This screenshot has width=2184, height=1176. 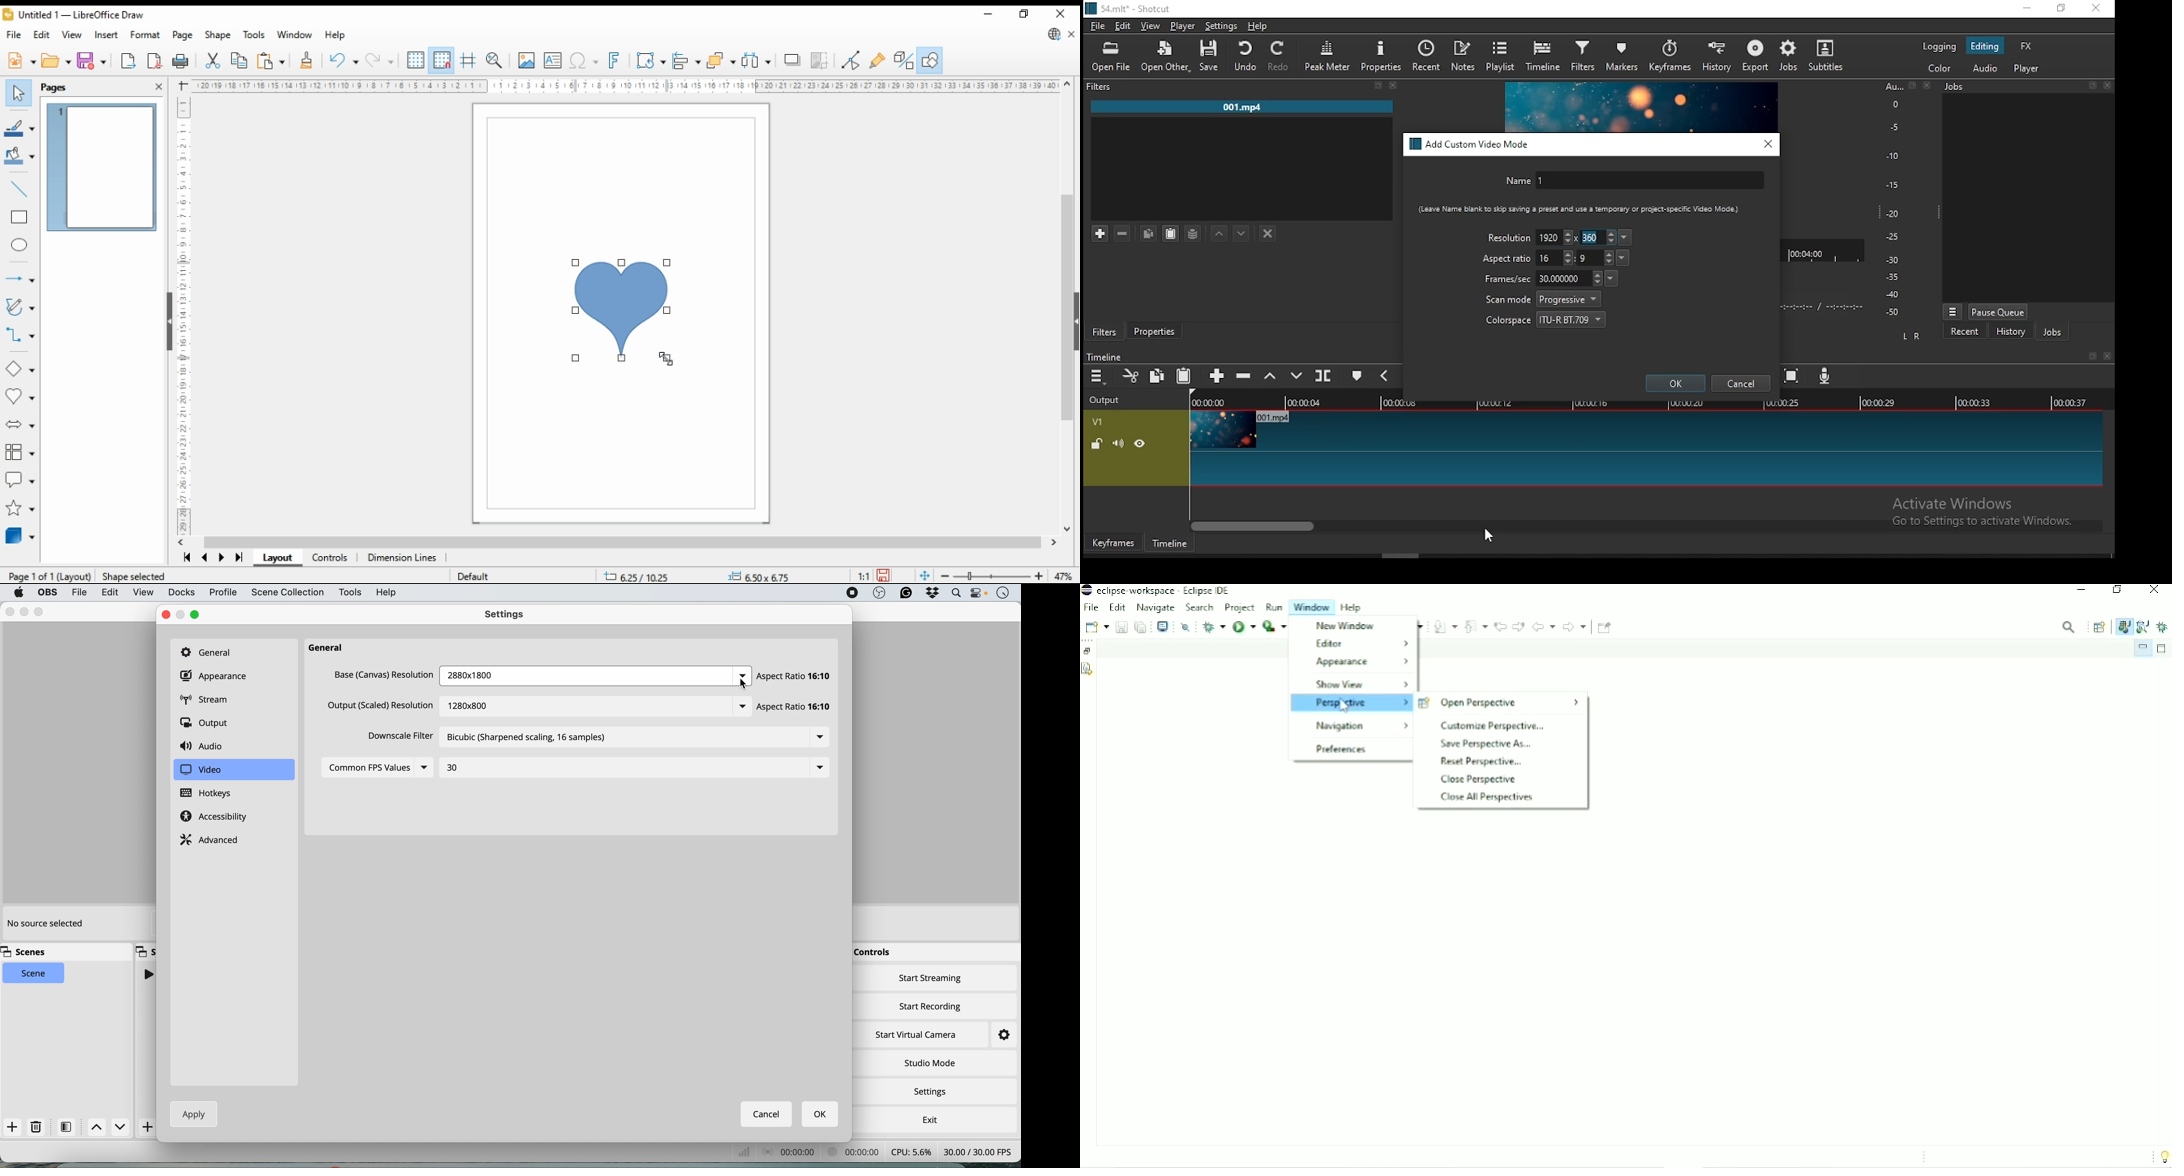 What do you see at coordinates (204, 745) in the screenshot?
I see `audio` at bounding box center [204, 745].